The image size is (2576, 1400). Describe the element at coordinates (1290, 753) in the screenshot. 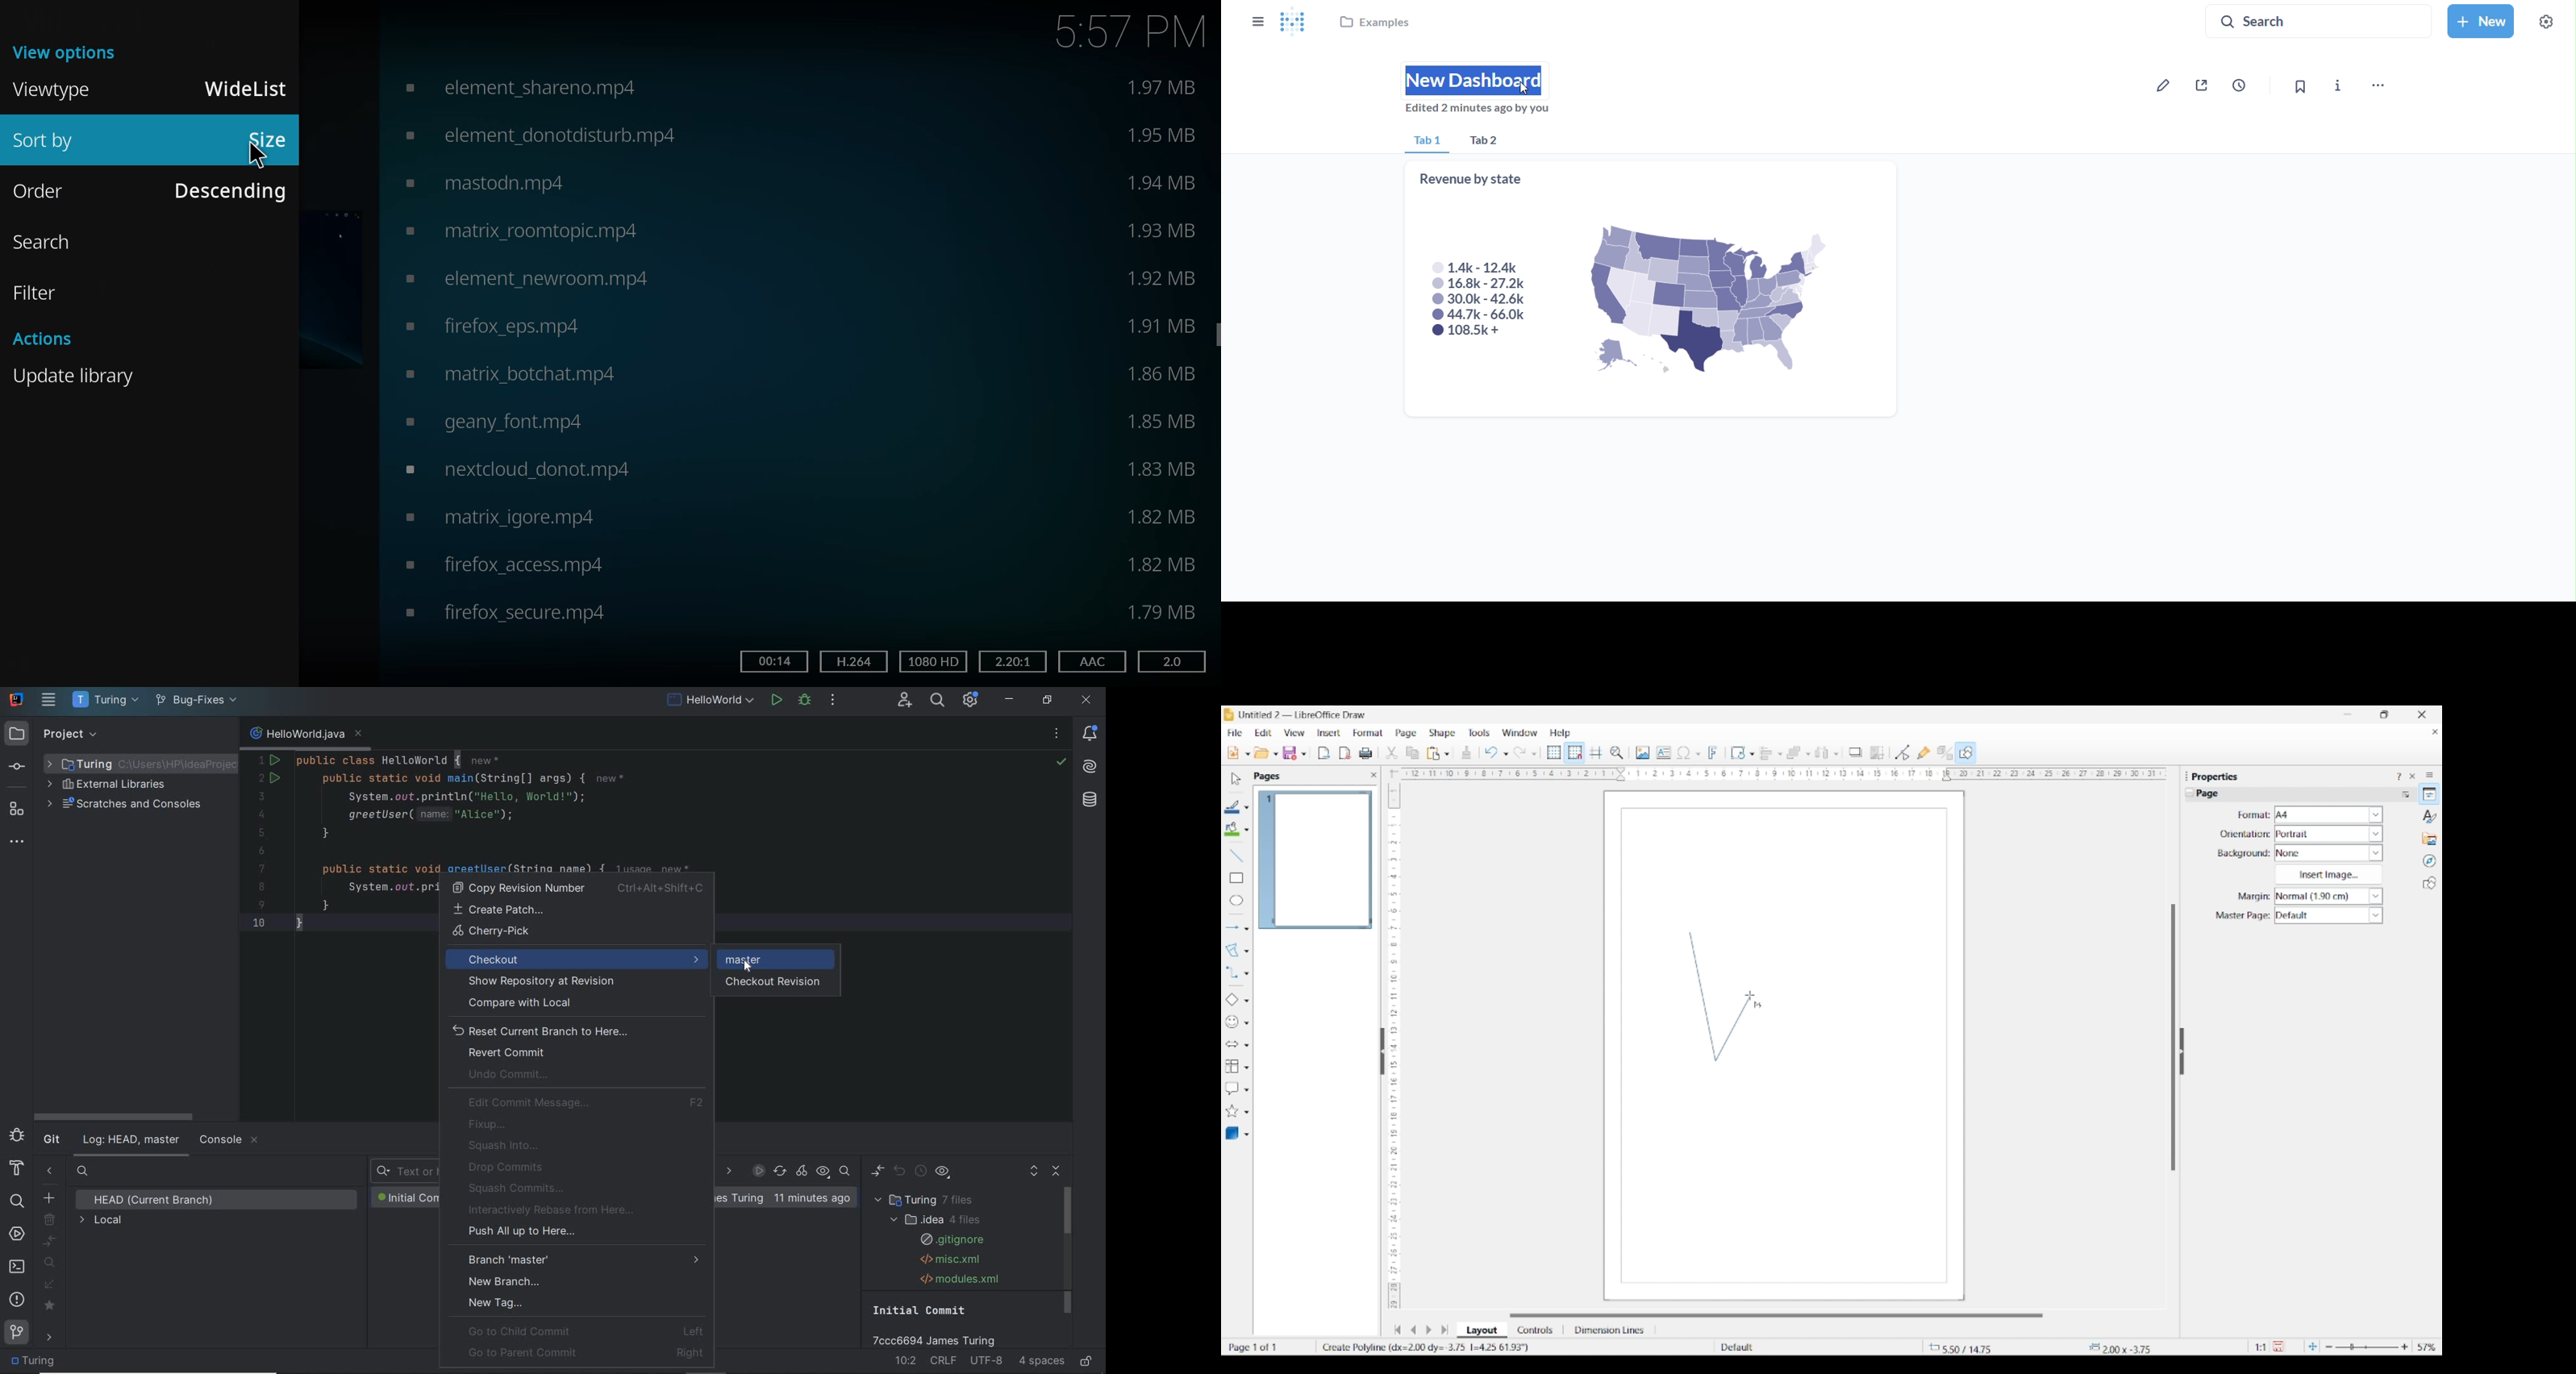

I see `Selected save option` at that location.